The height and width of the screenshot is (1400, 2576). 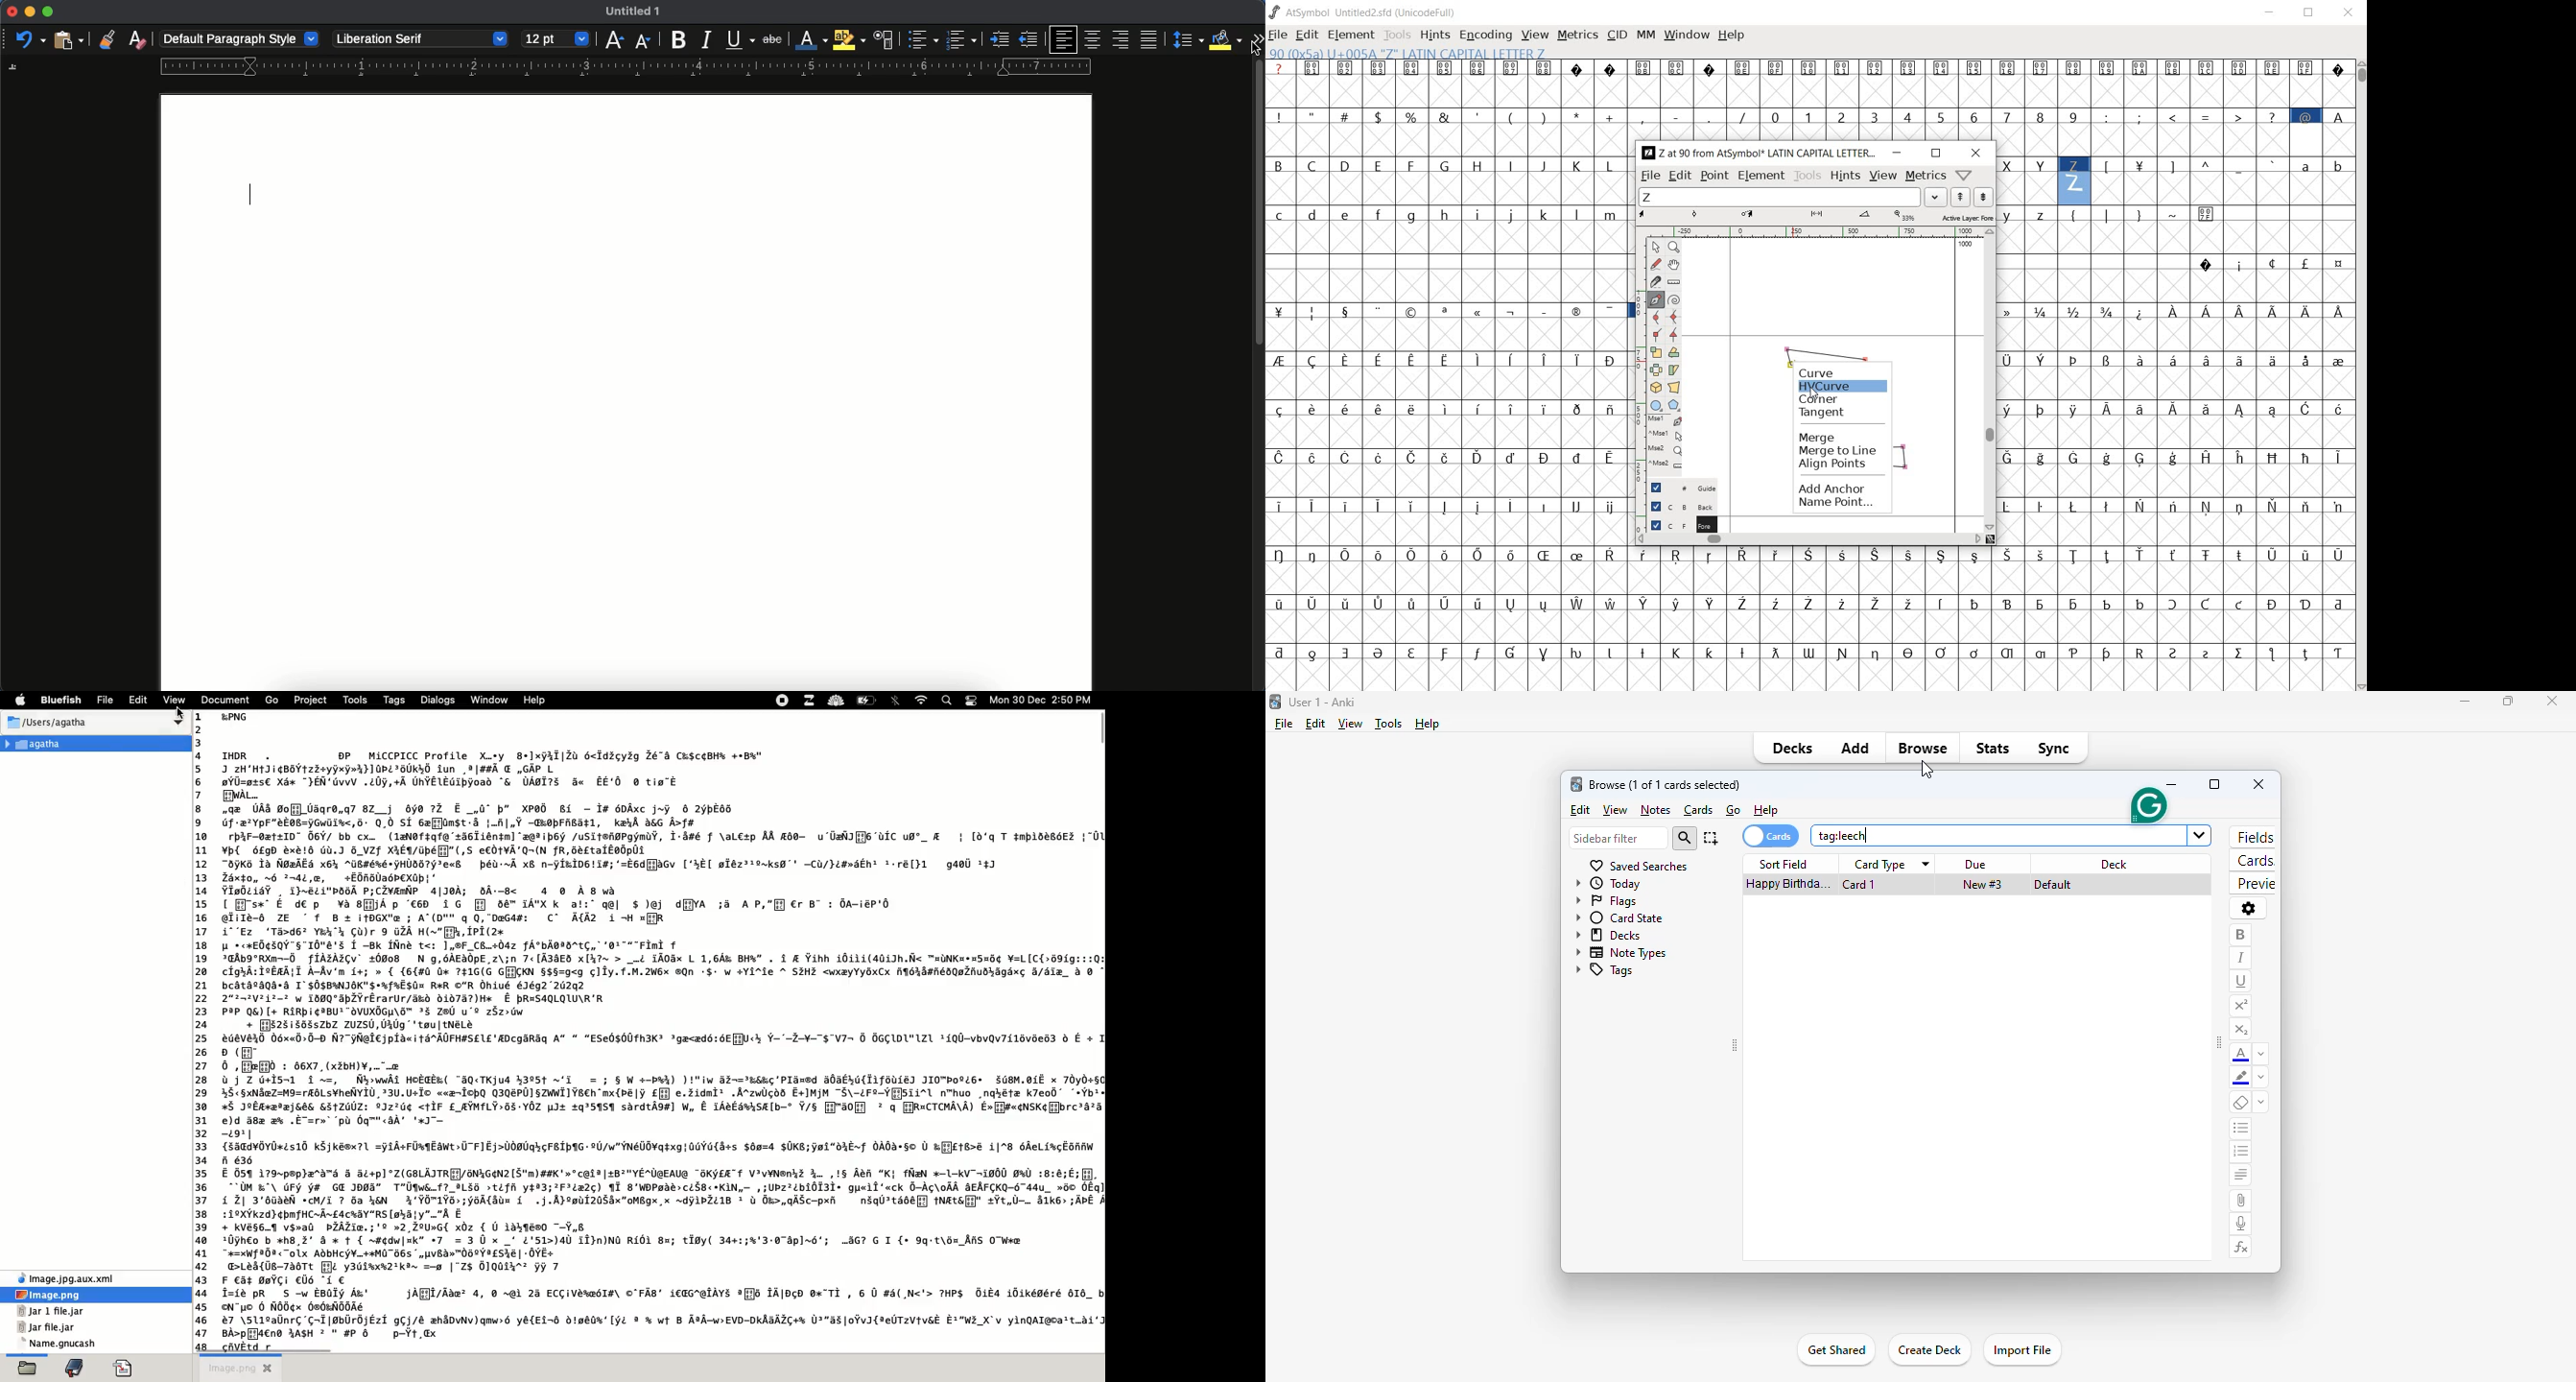 I want to click on go, so click(x=1734, y=810).